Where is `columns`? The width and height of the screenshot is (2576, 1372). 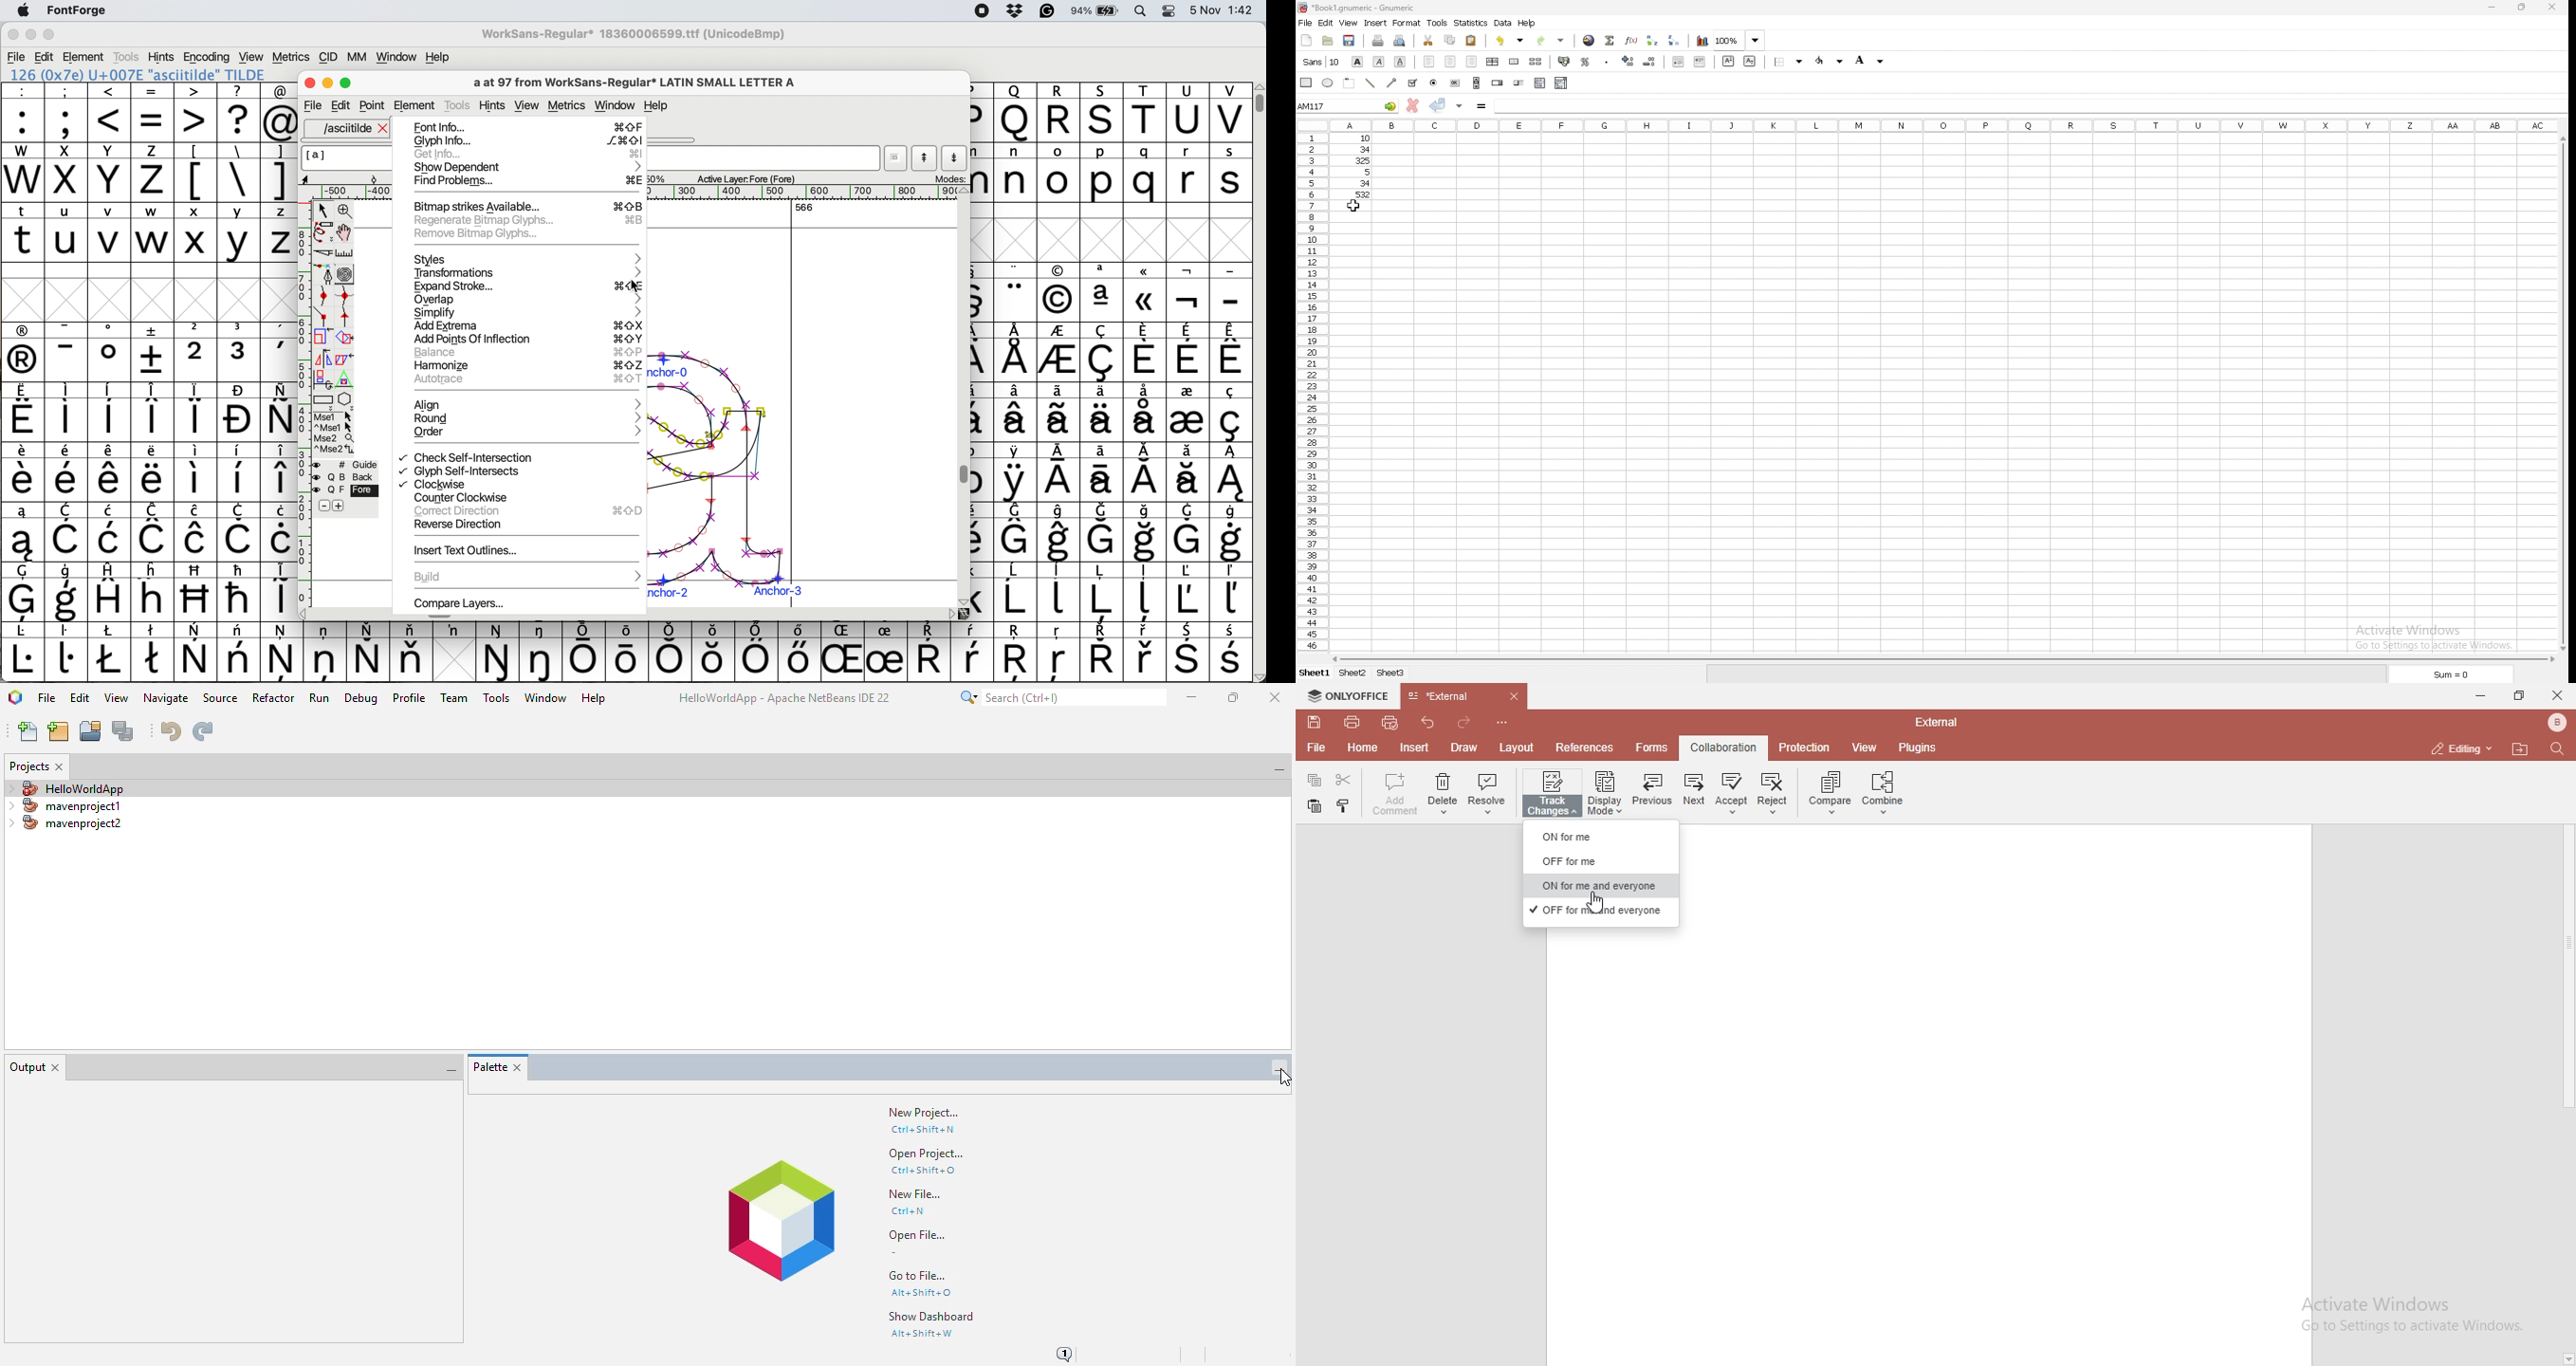 columns is located at coordinates (1945, 127).